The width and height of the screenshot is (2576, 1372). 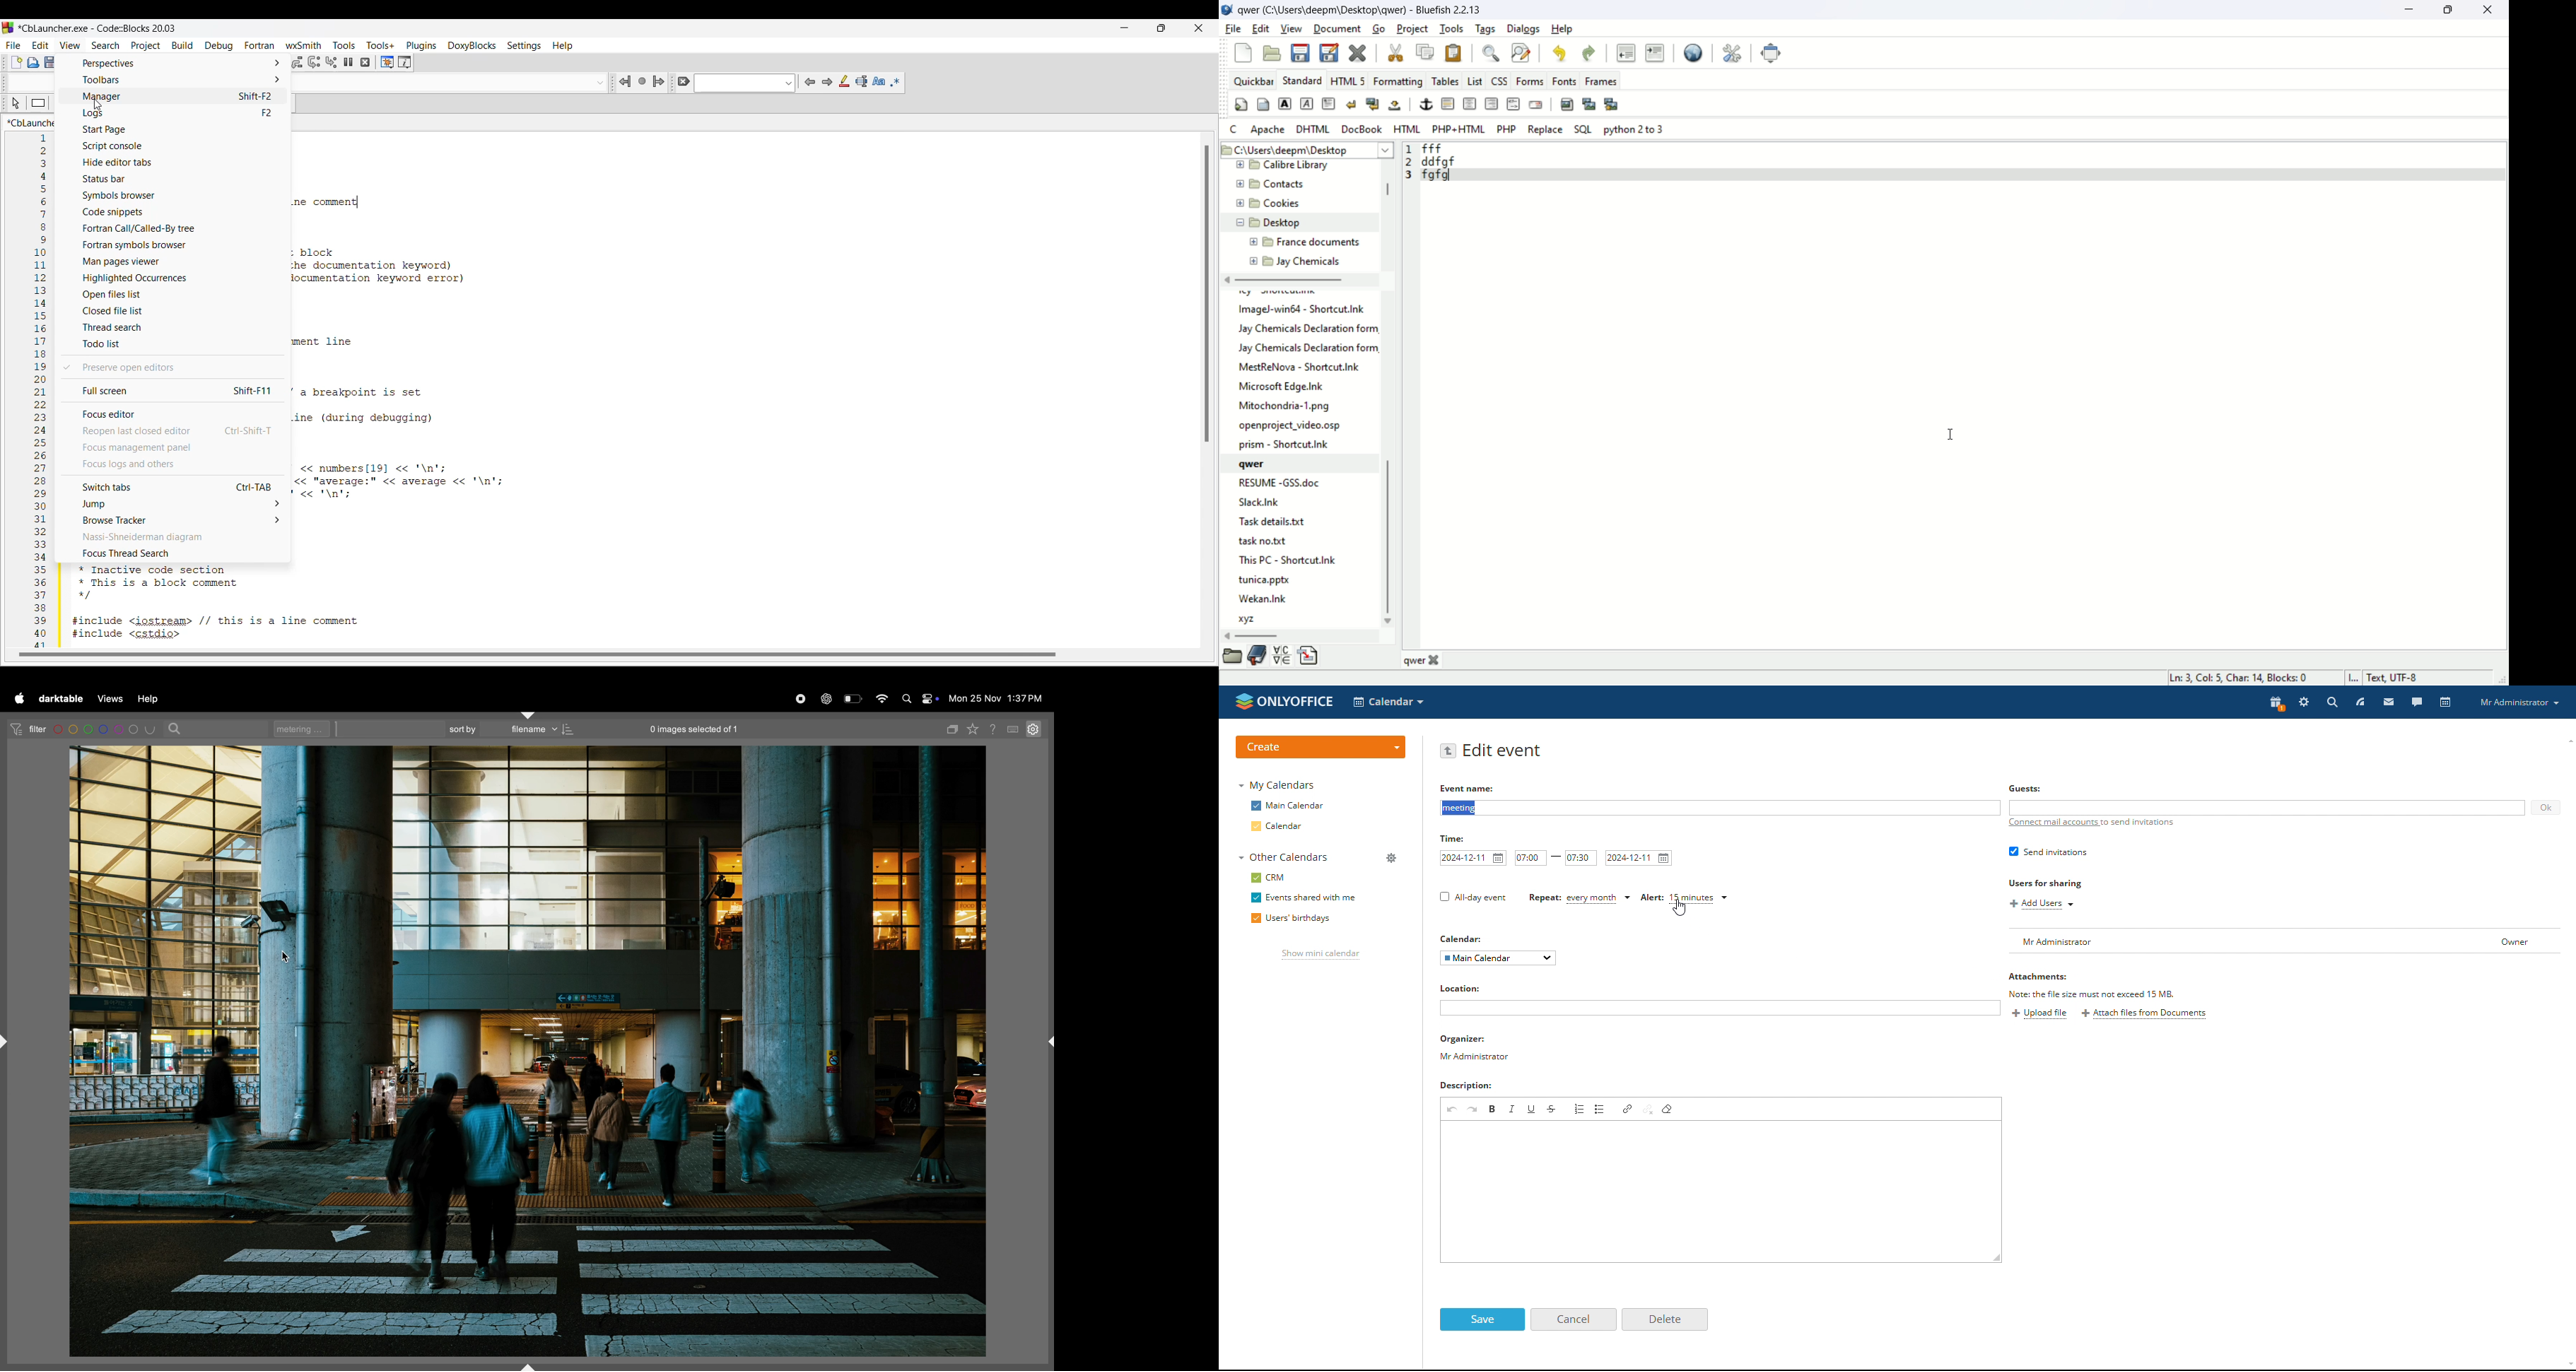 I want to click on help, so click(x=996, y=727).